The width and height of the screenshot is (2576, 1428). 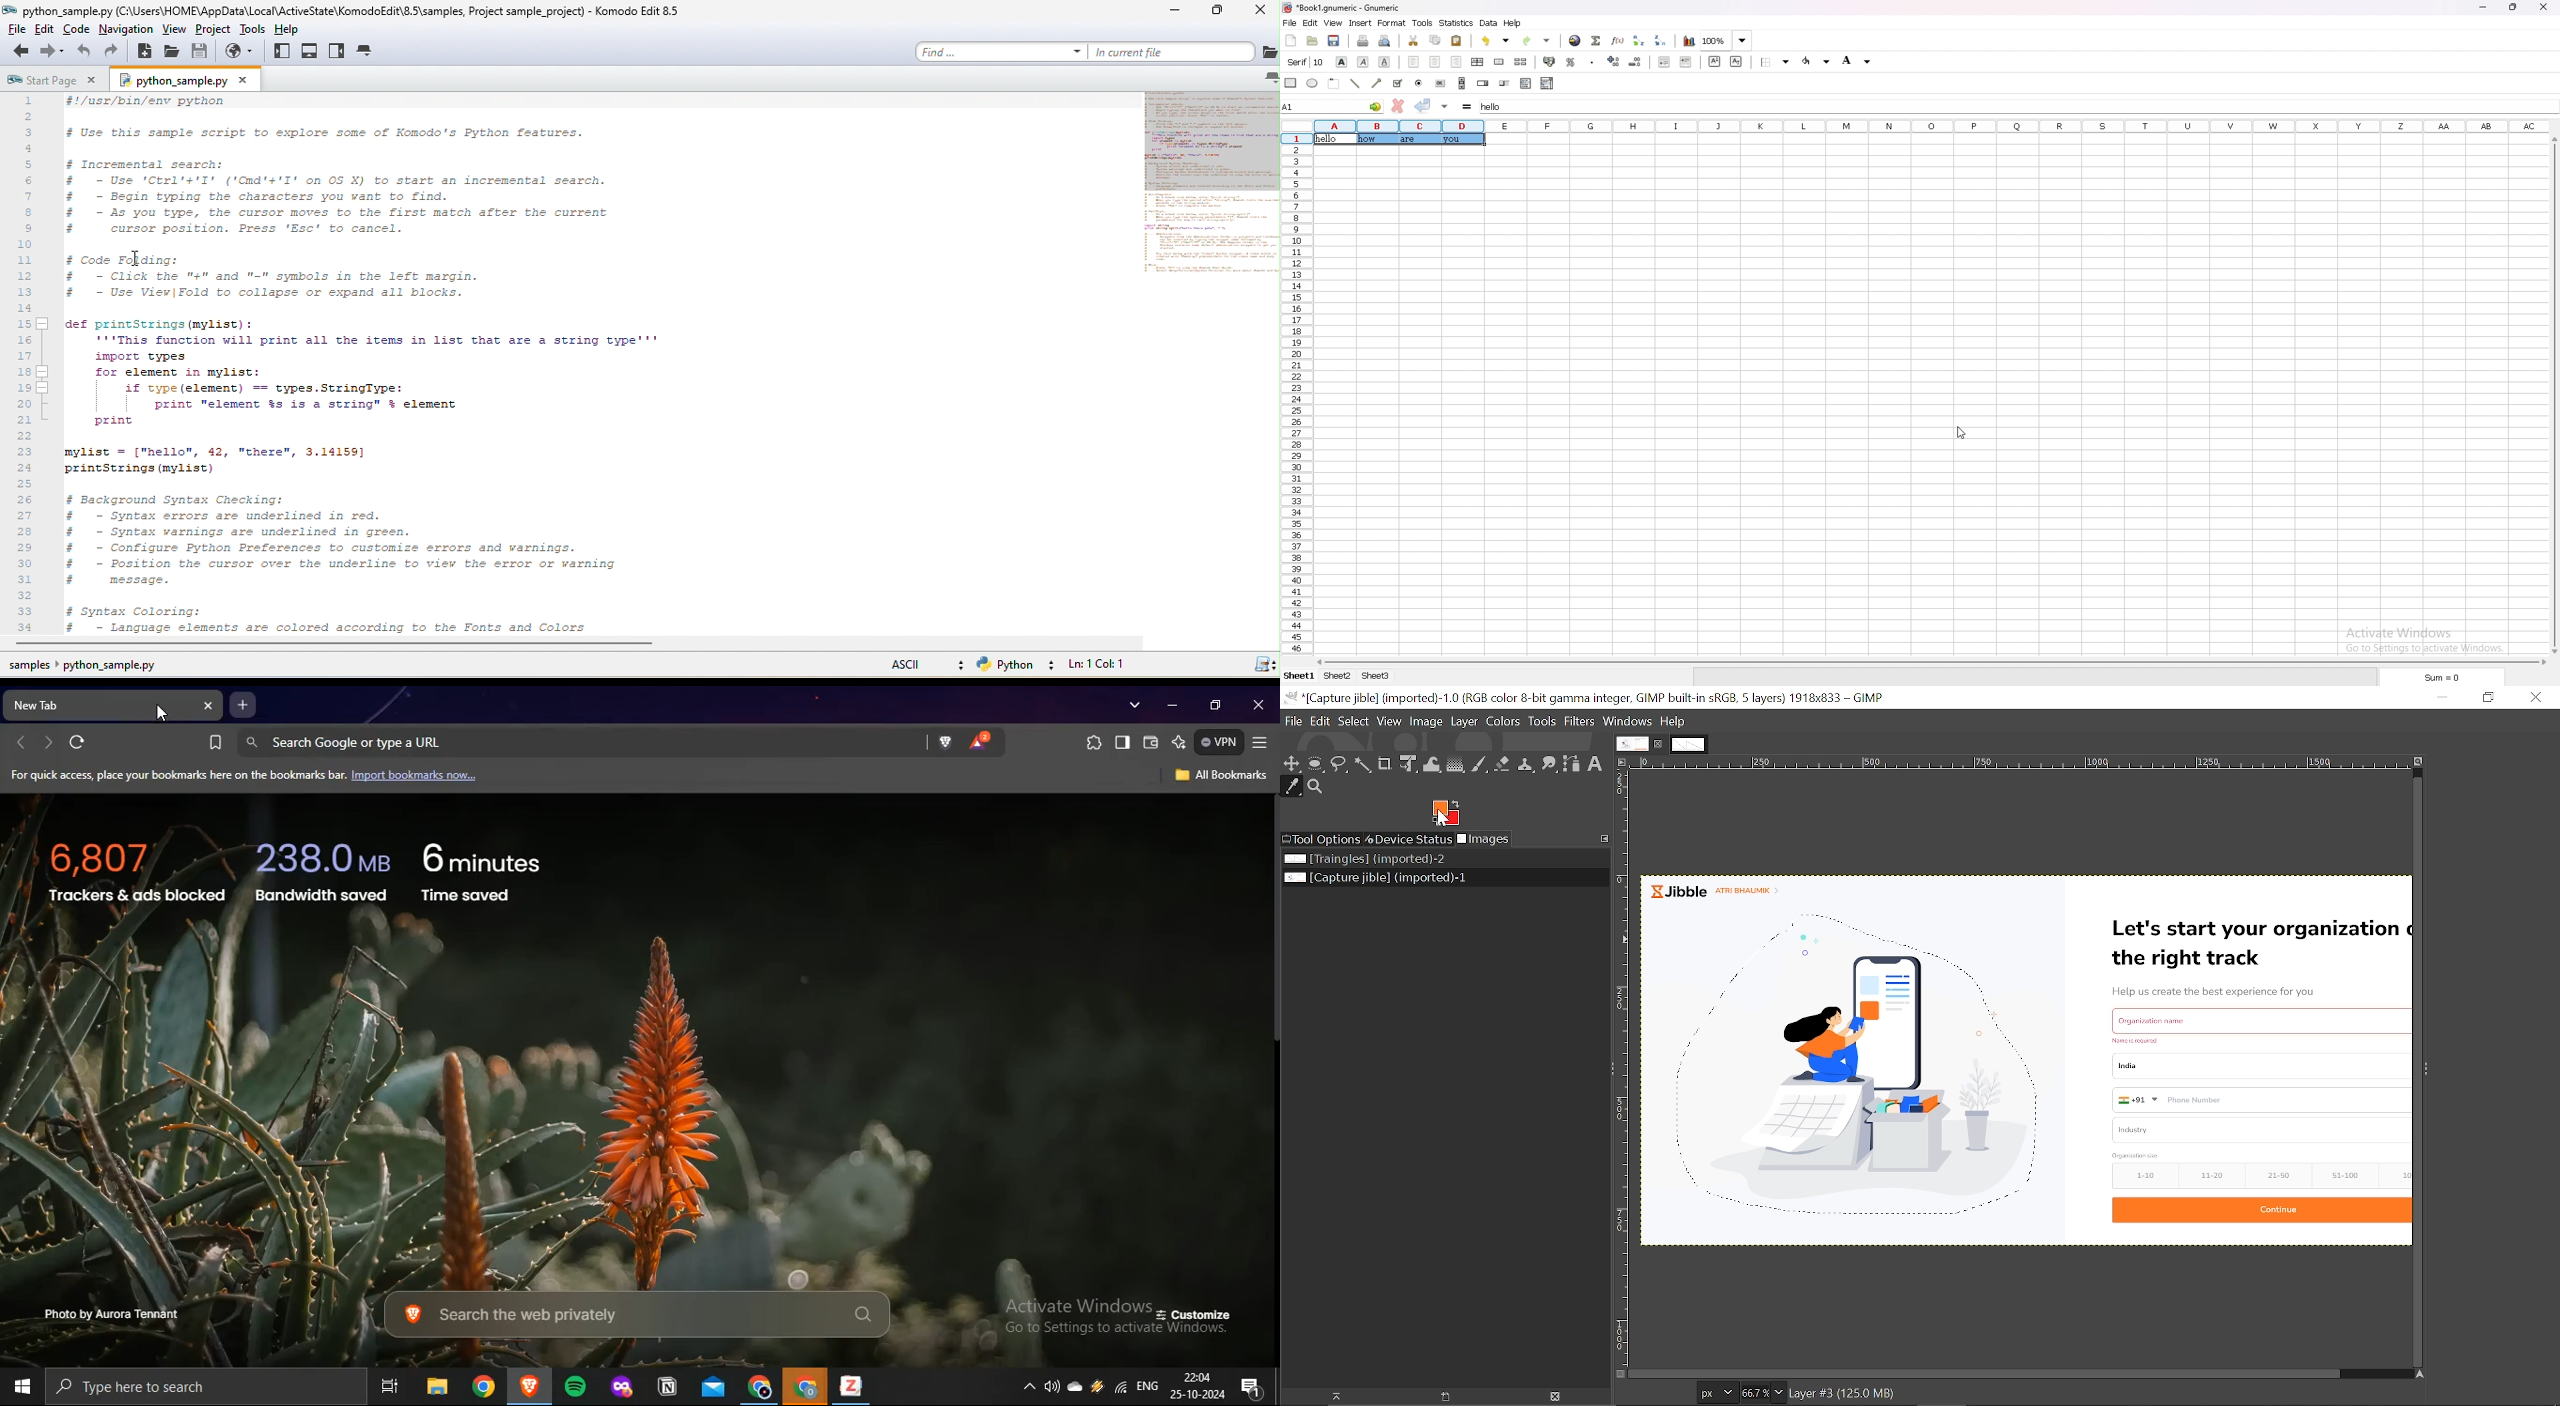 I want to click on customize and control brave, so click(x=1261, y=744).